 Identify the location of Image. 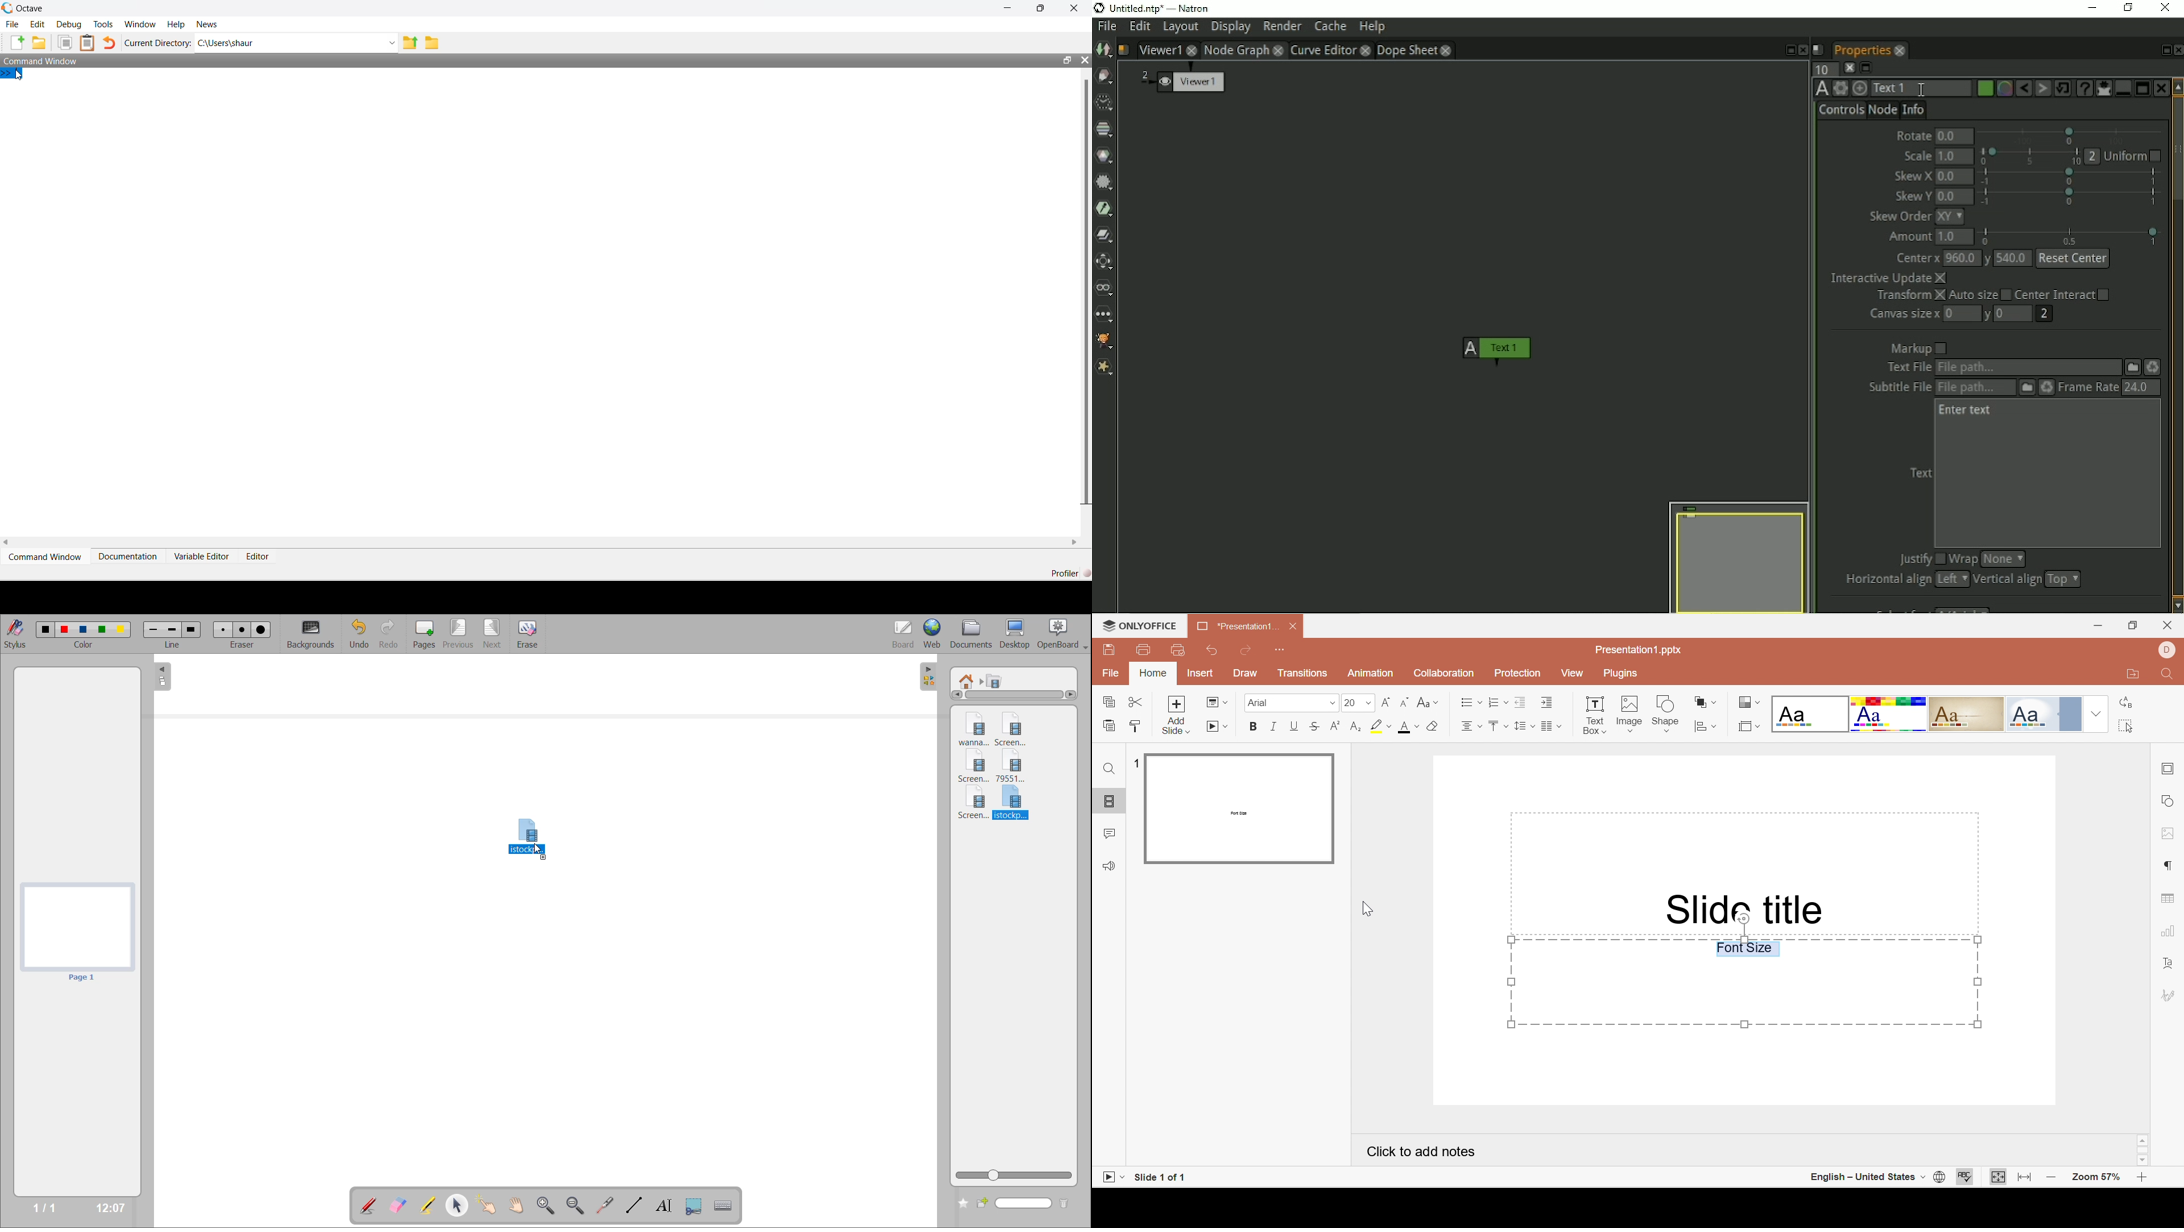
(1631, 714).